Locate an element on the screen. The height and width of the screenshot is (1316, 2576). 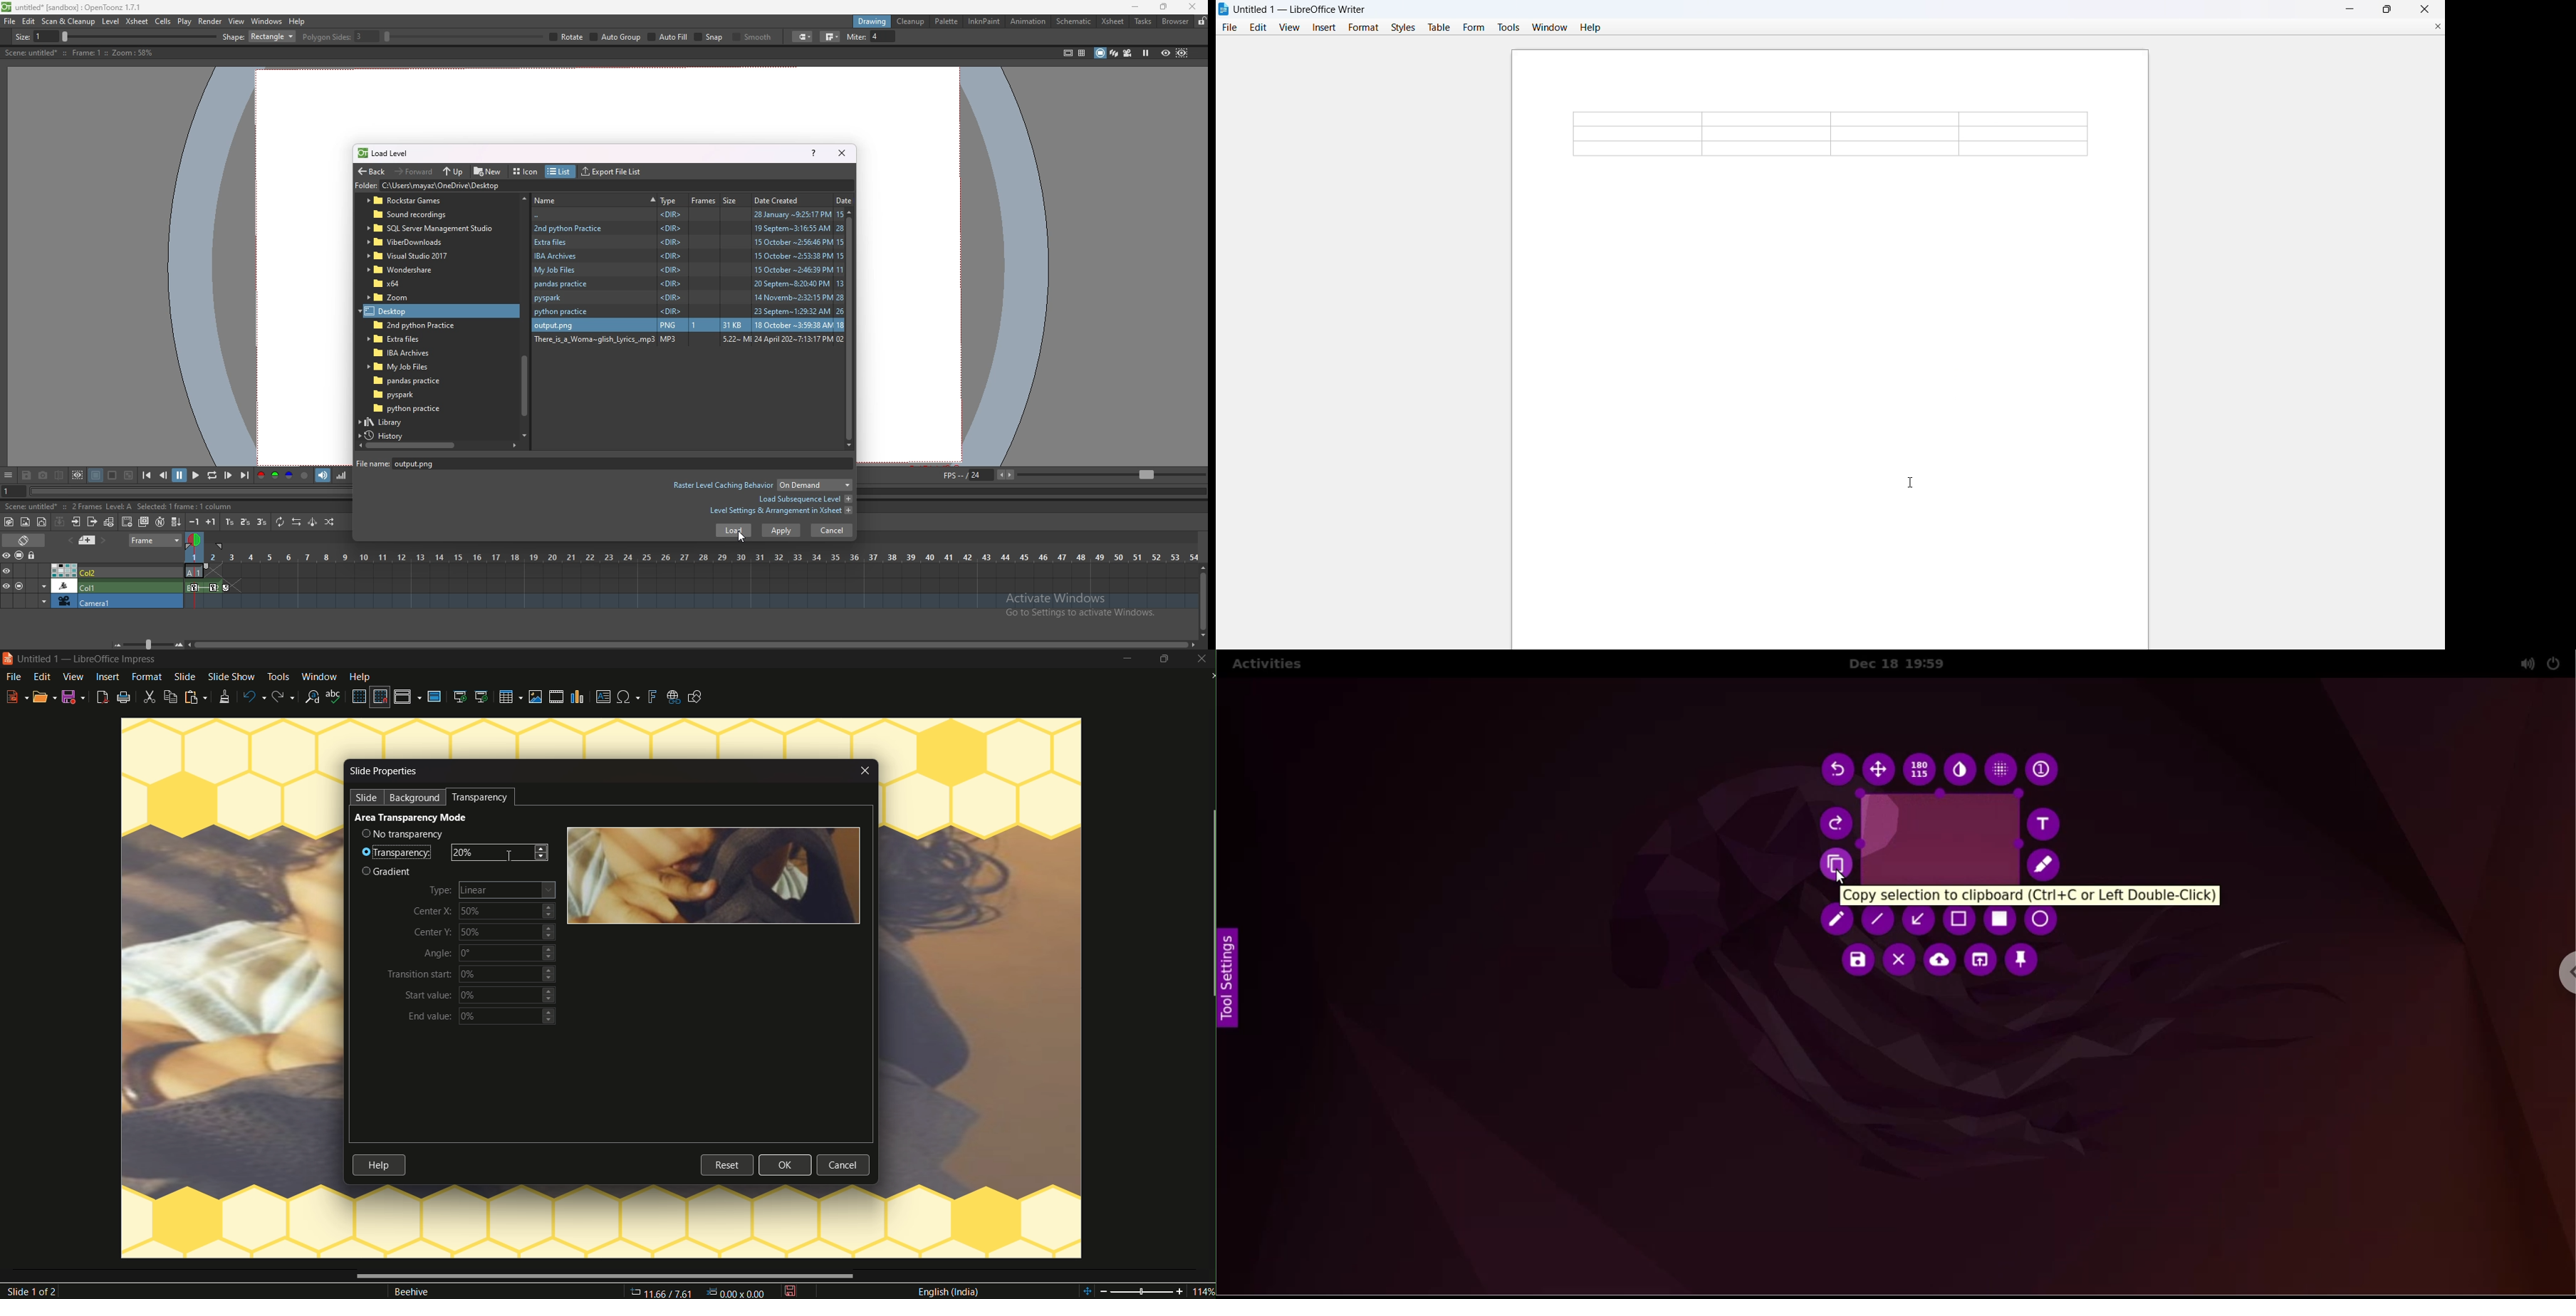
rotate bar is located at coordinates (717, 37).